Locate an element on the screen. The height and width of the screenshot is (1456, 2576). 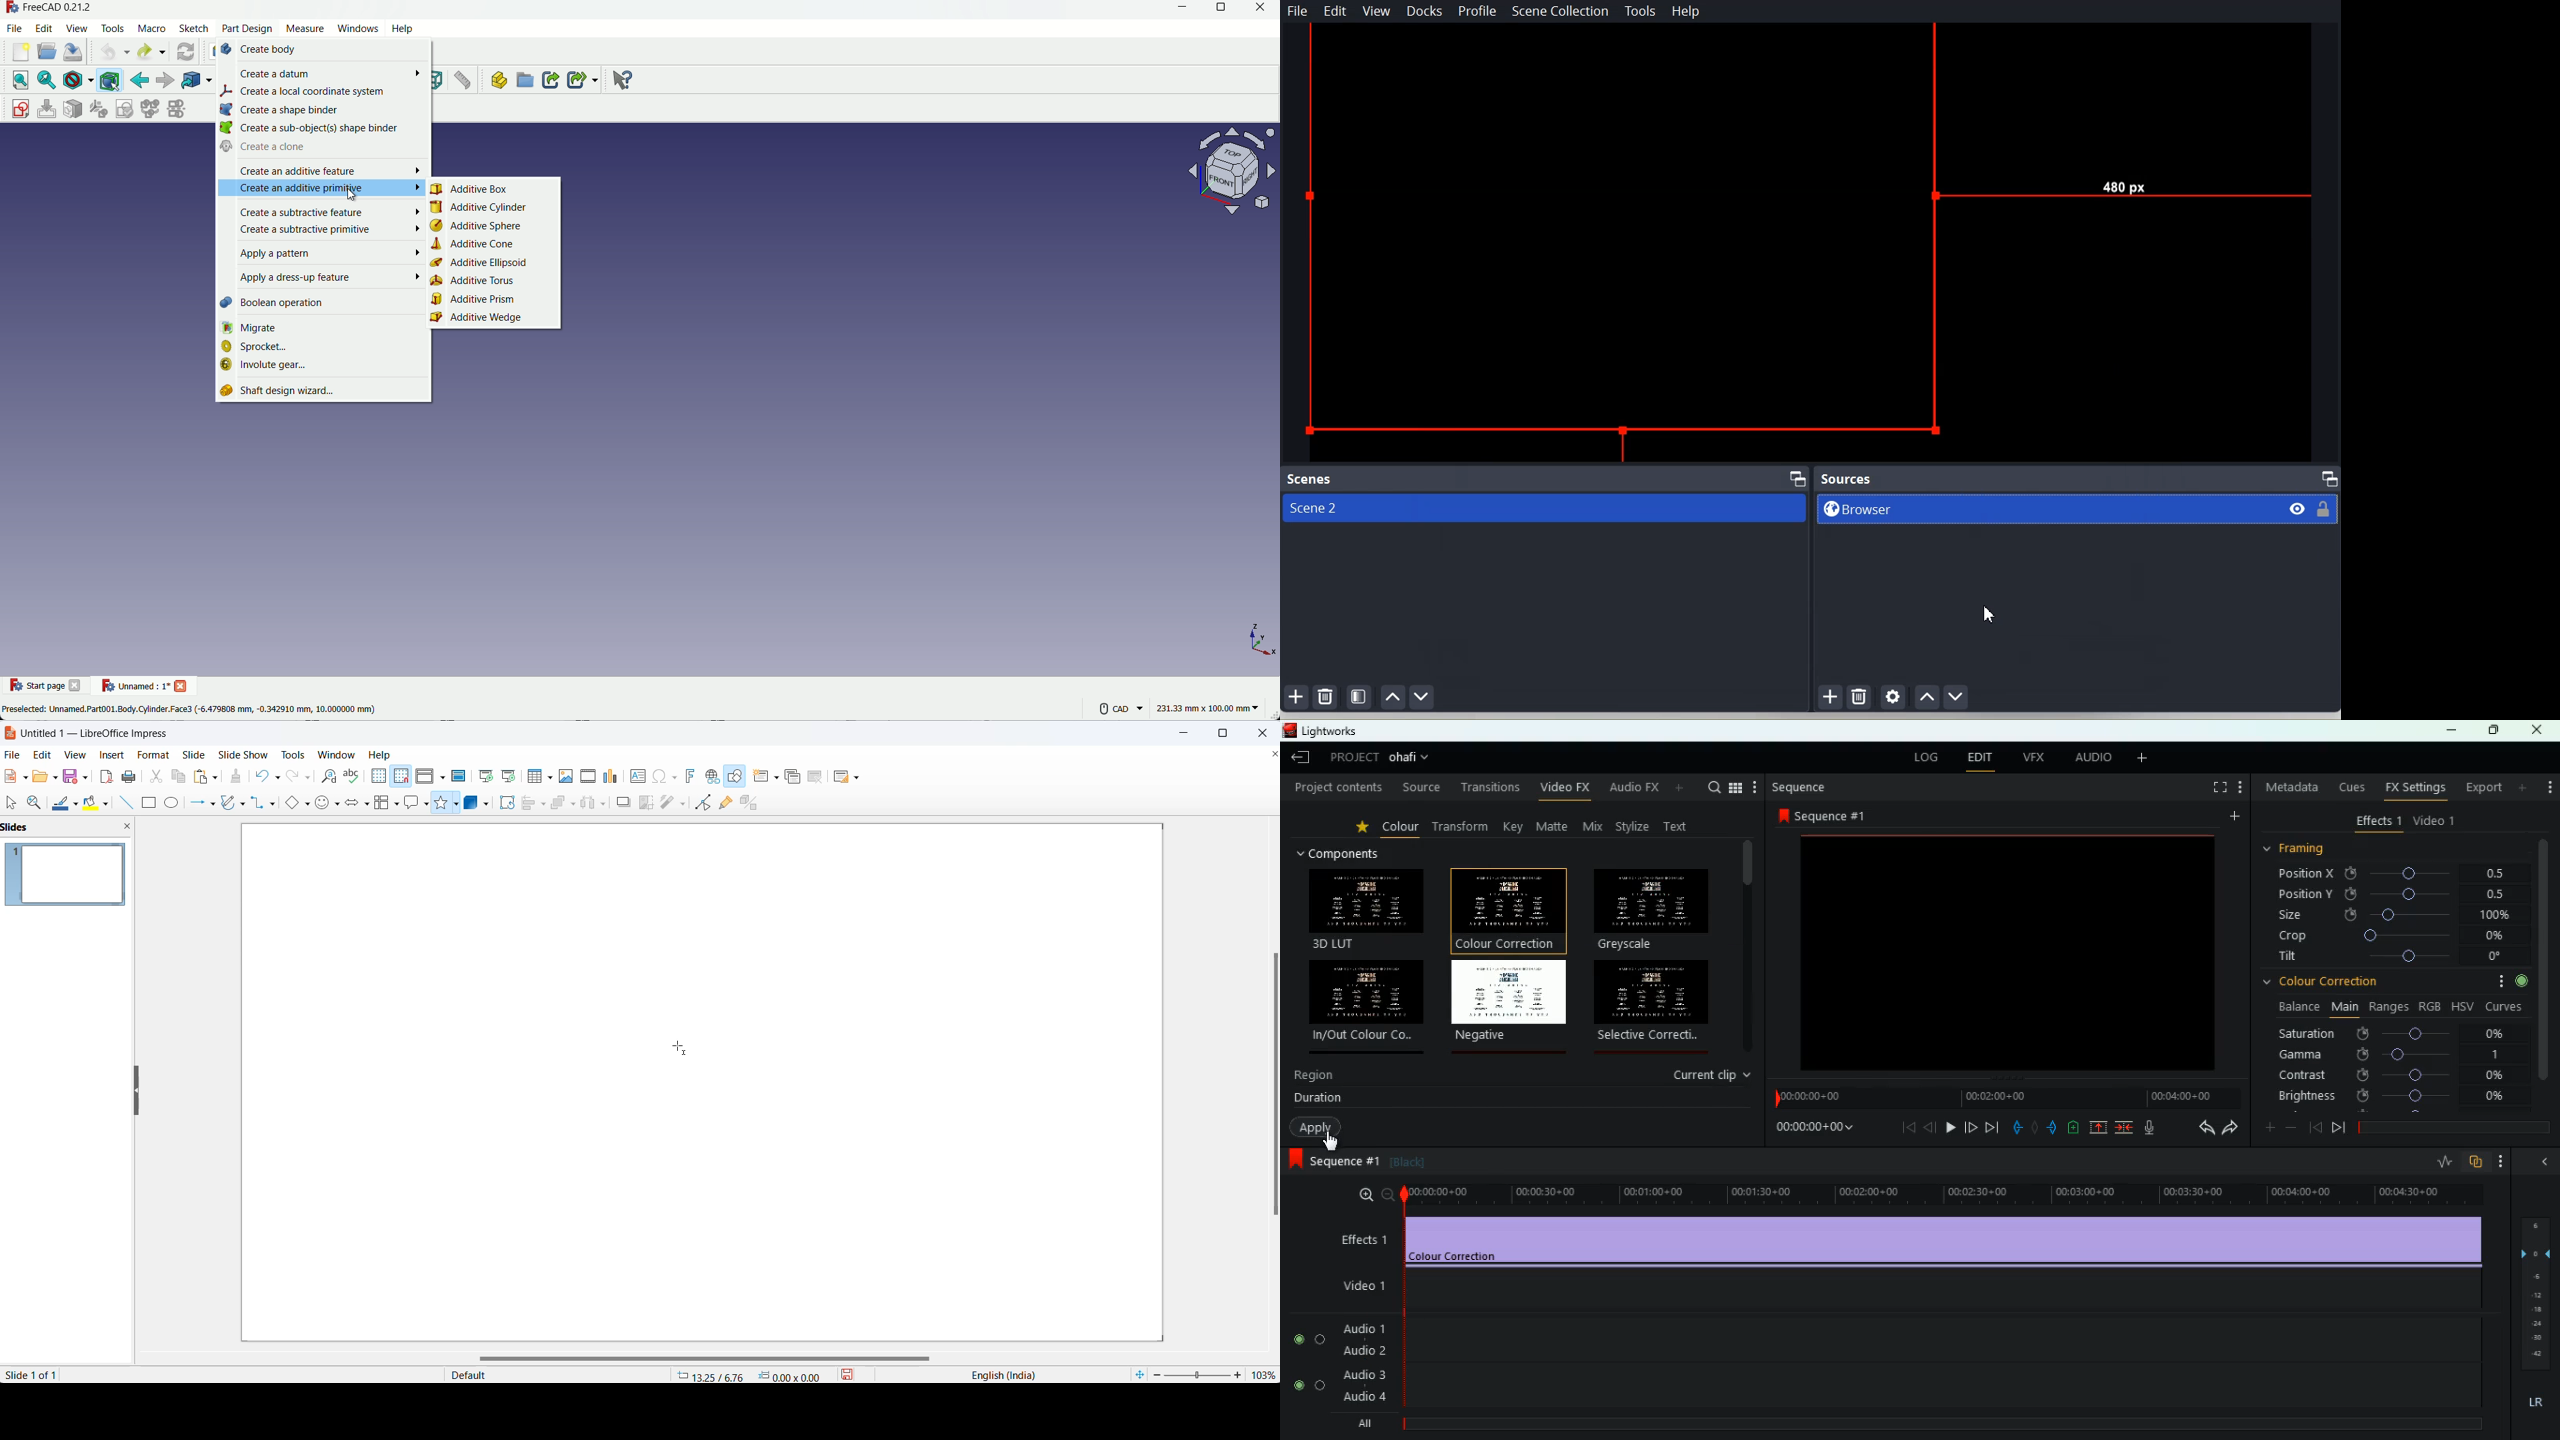
sprocket is located at coordinates (325, 348).